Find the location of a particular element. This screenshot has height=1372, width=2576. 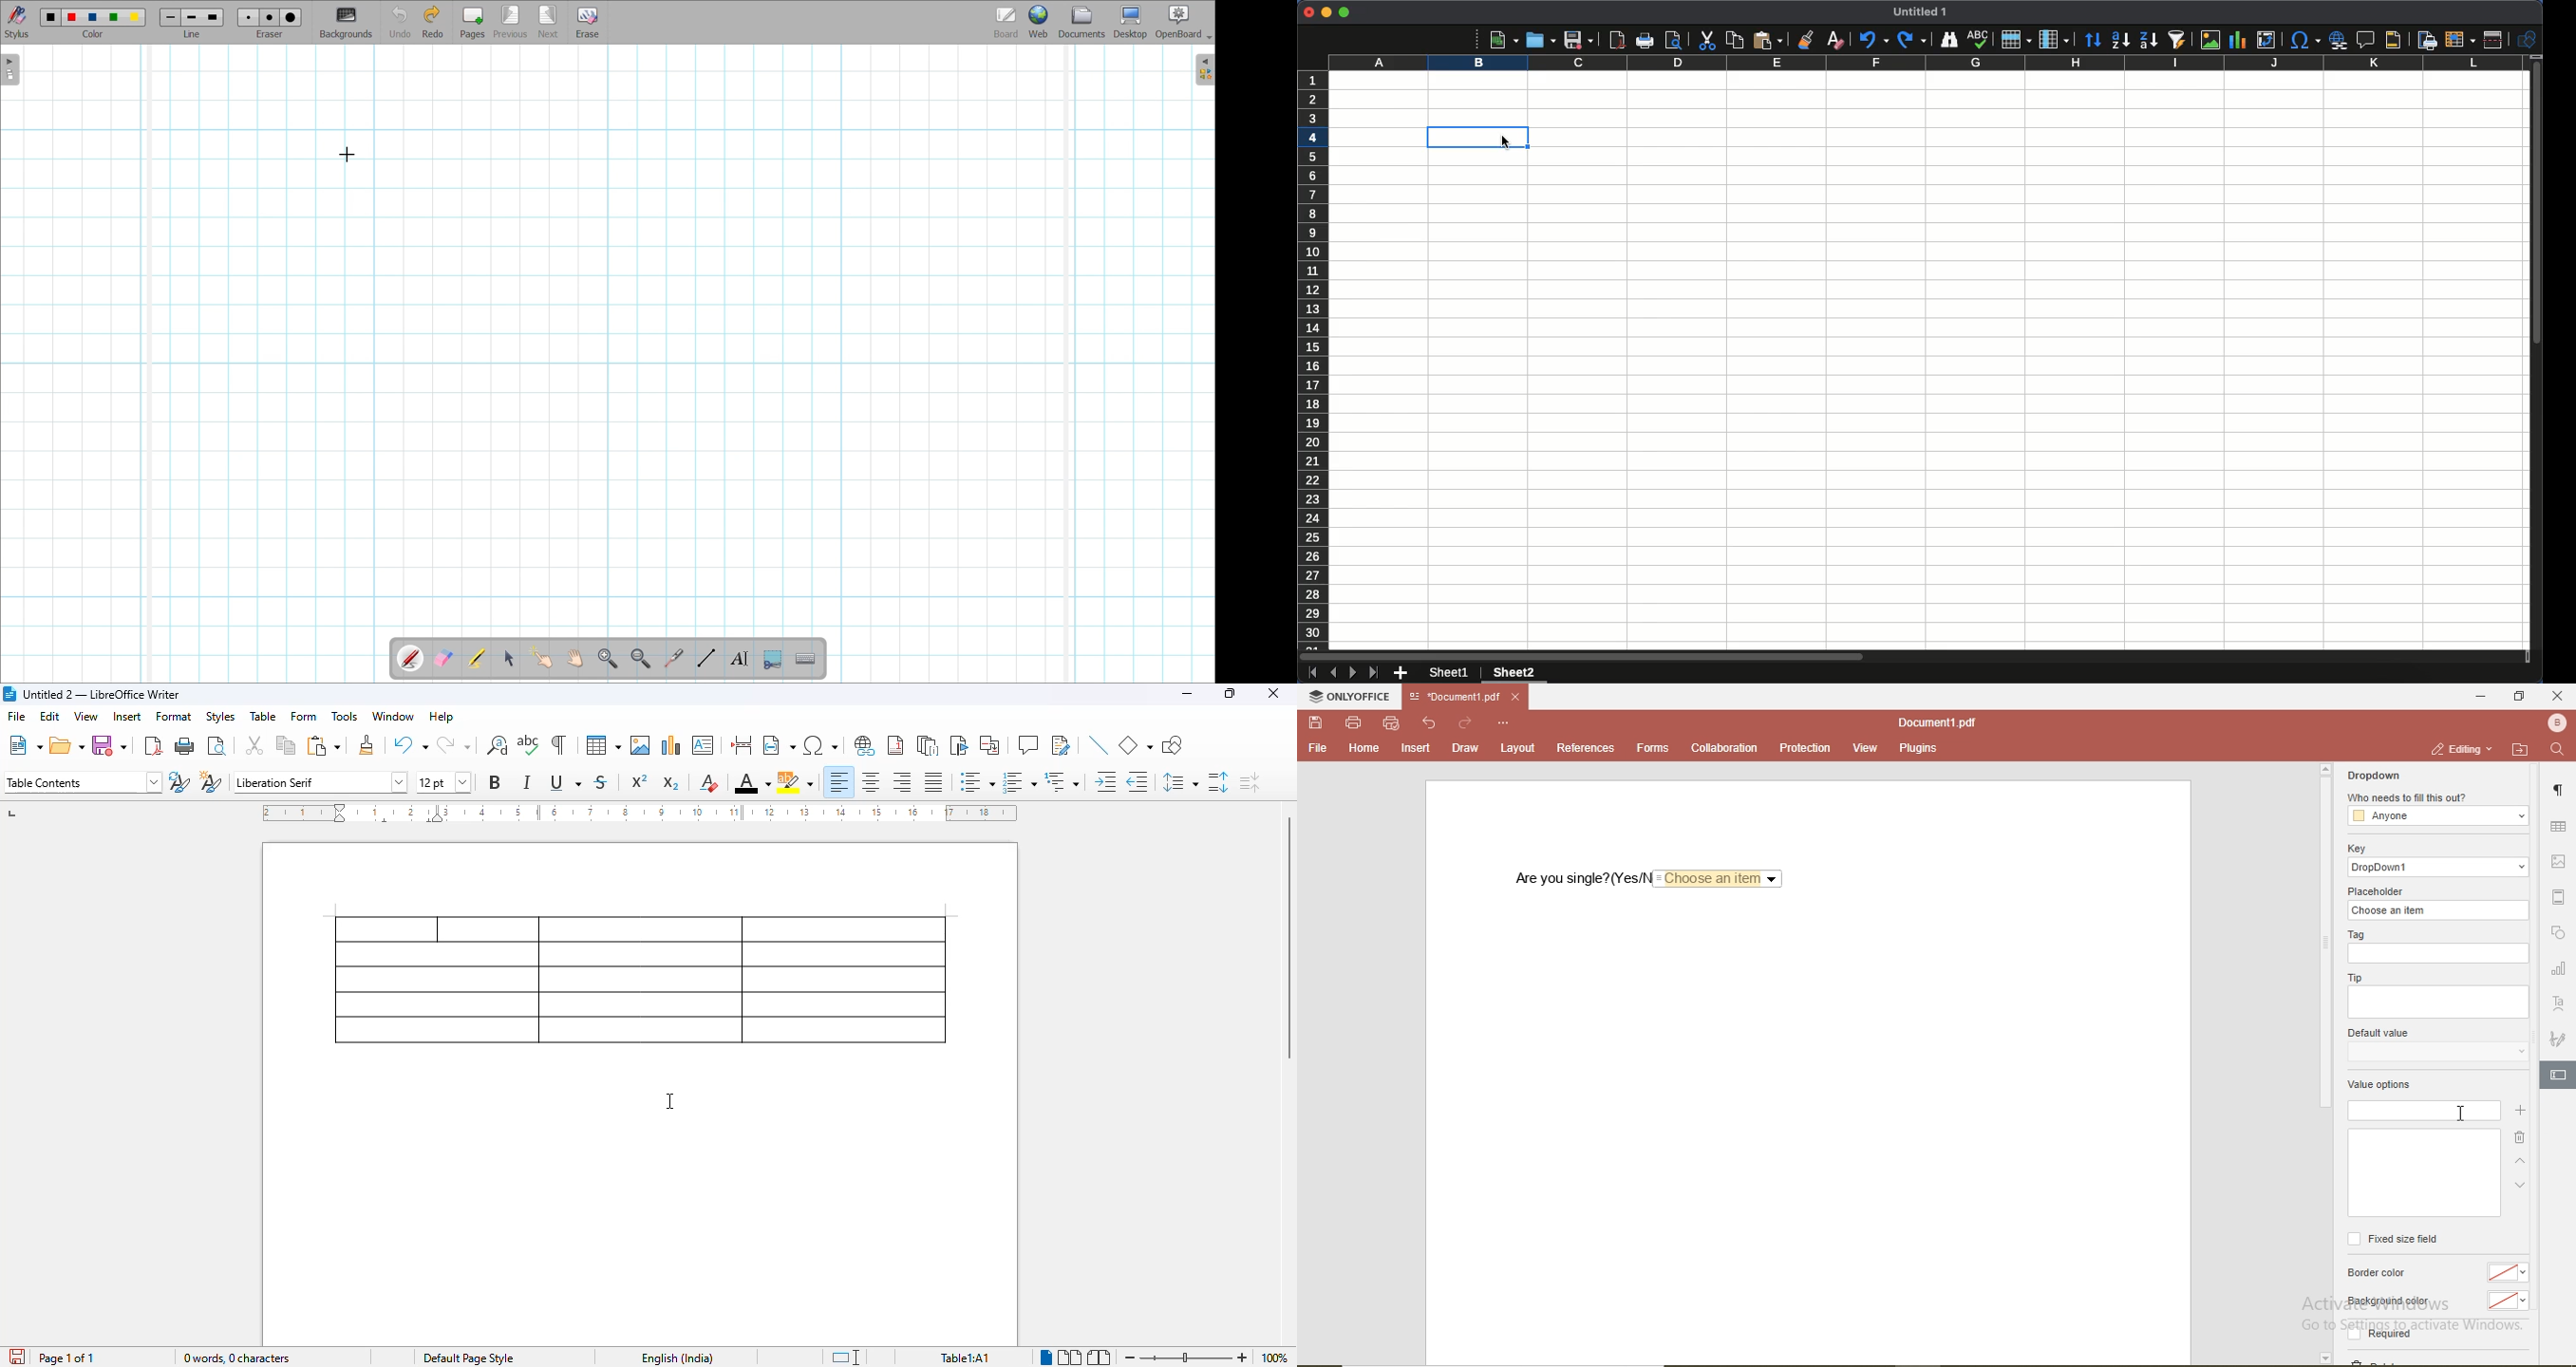

Undo is located at coordinates (1872, 39).